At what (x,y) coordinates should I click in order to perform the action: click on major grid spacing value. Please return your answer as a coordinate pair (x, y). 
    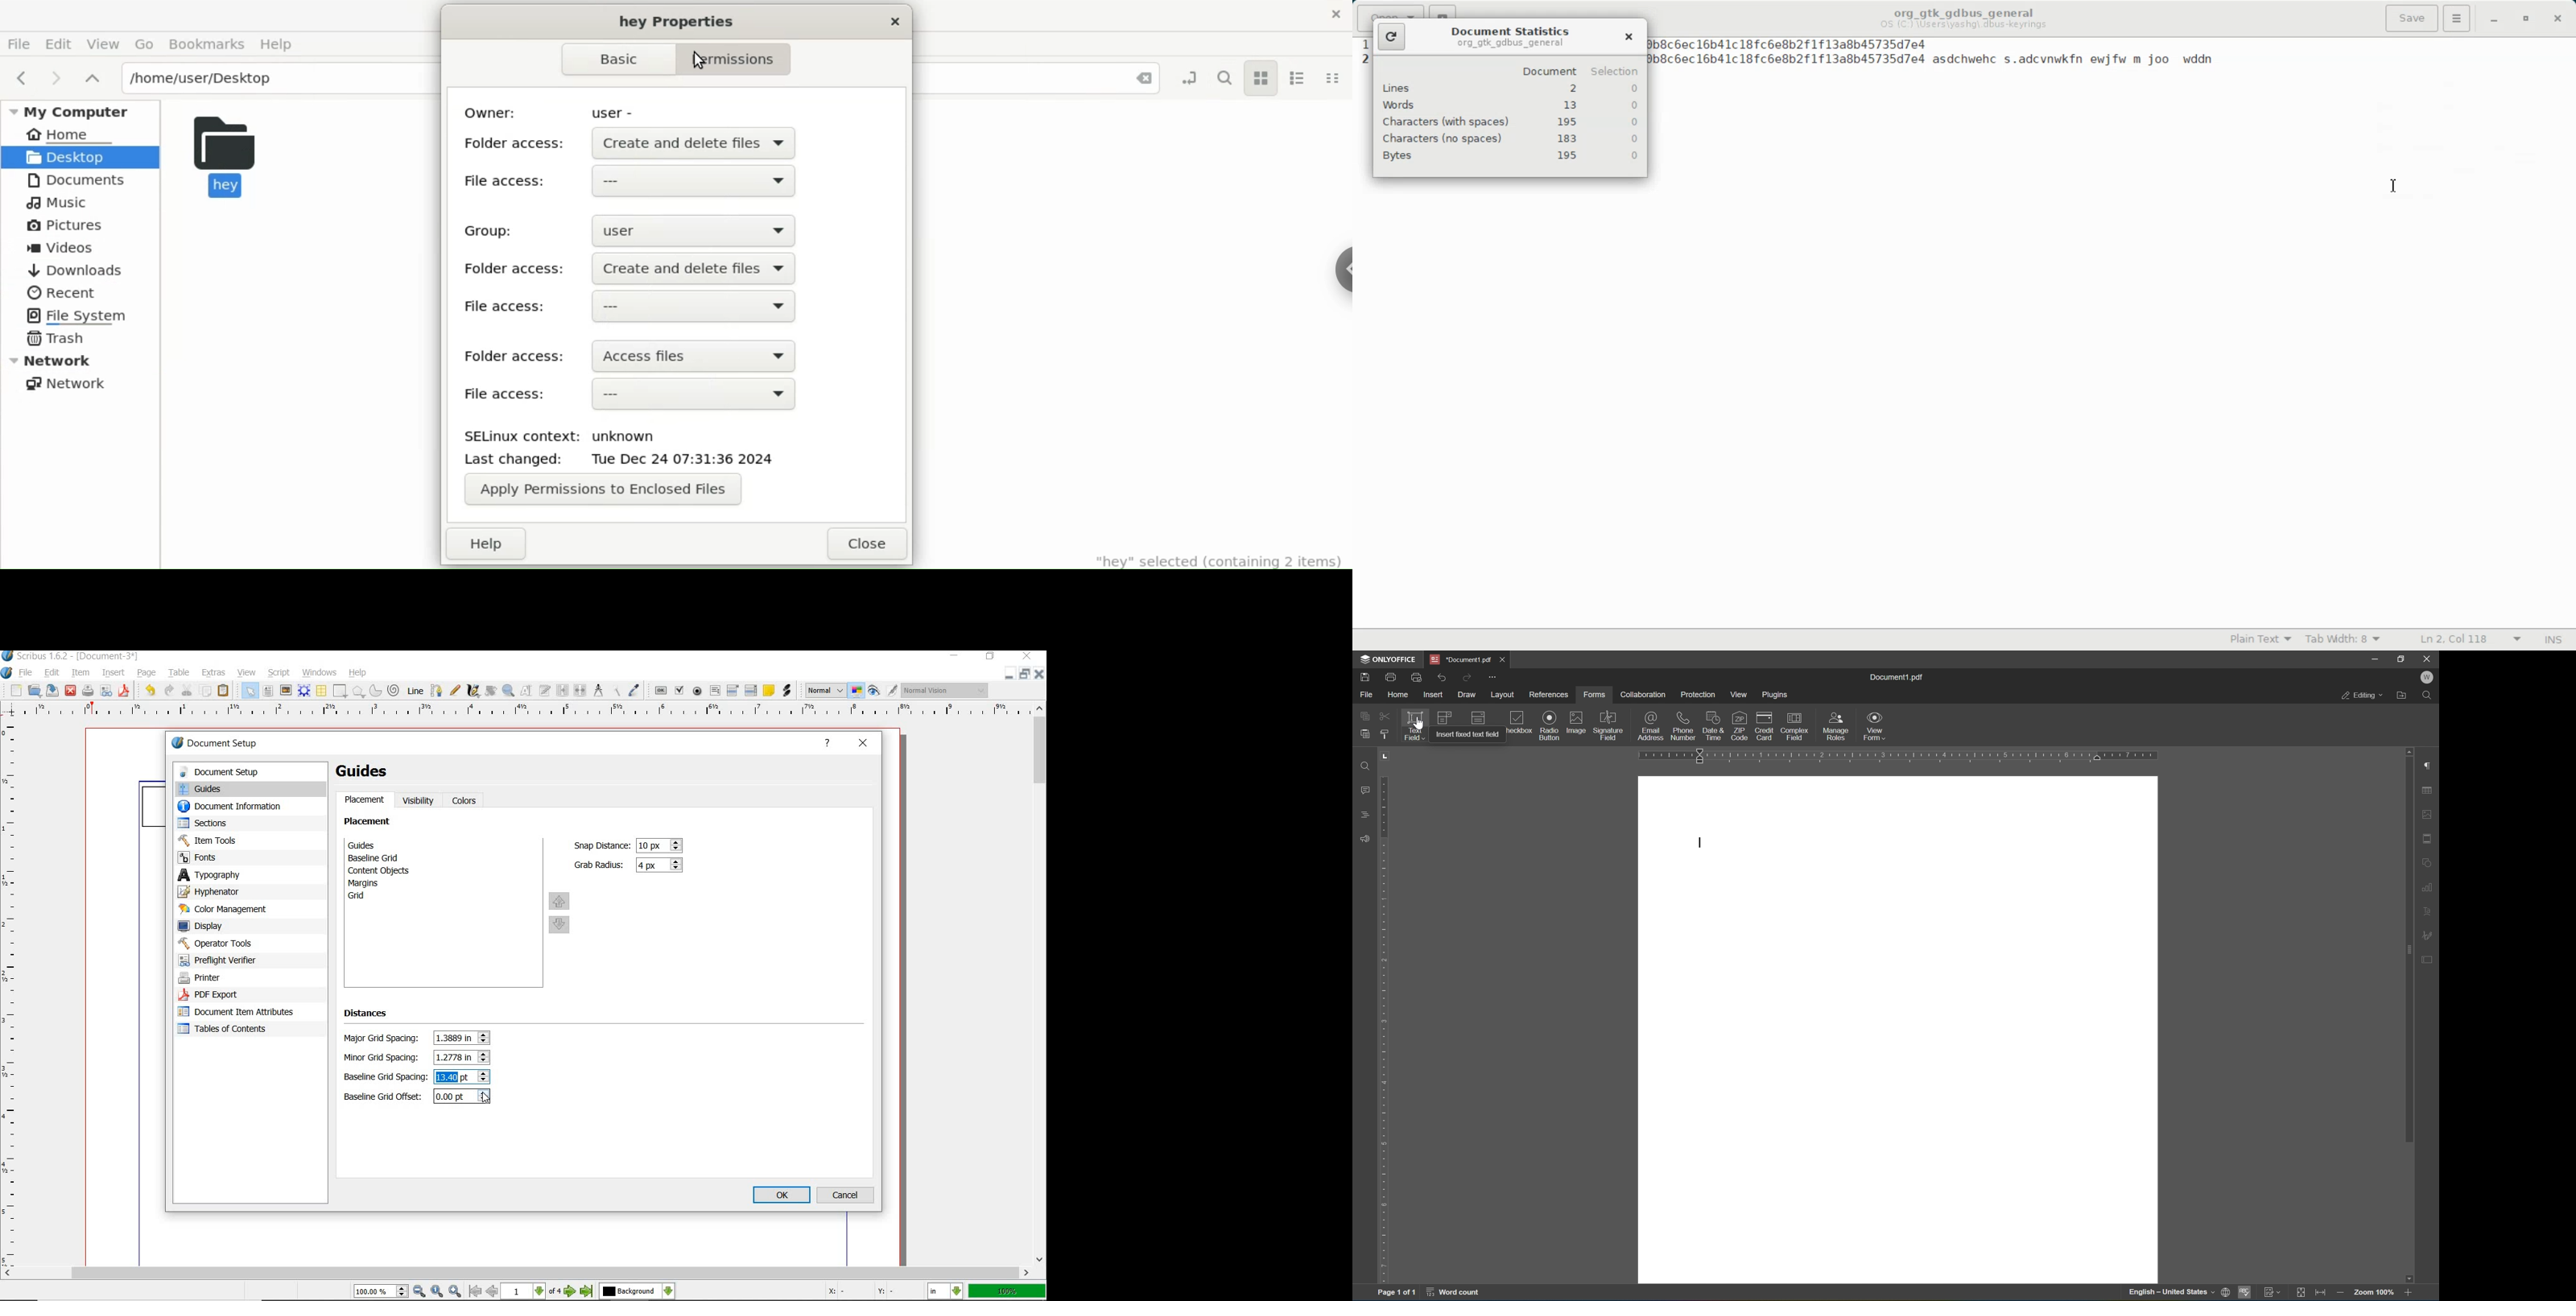
    Looking at the image, I should click on (455, 1039).